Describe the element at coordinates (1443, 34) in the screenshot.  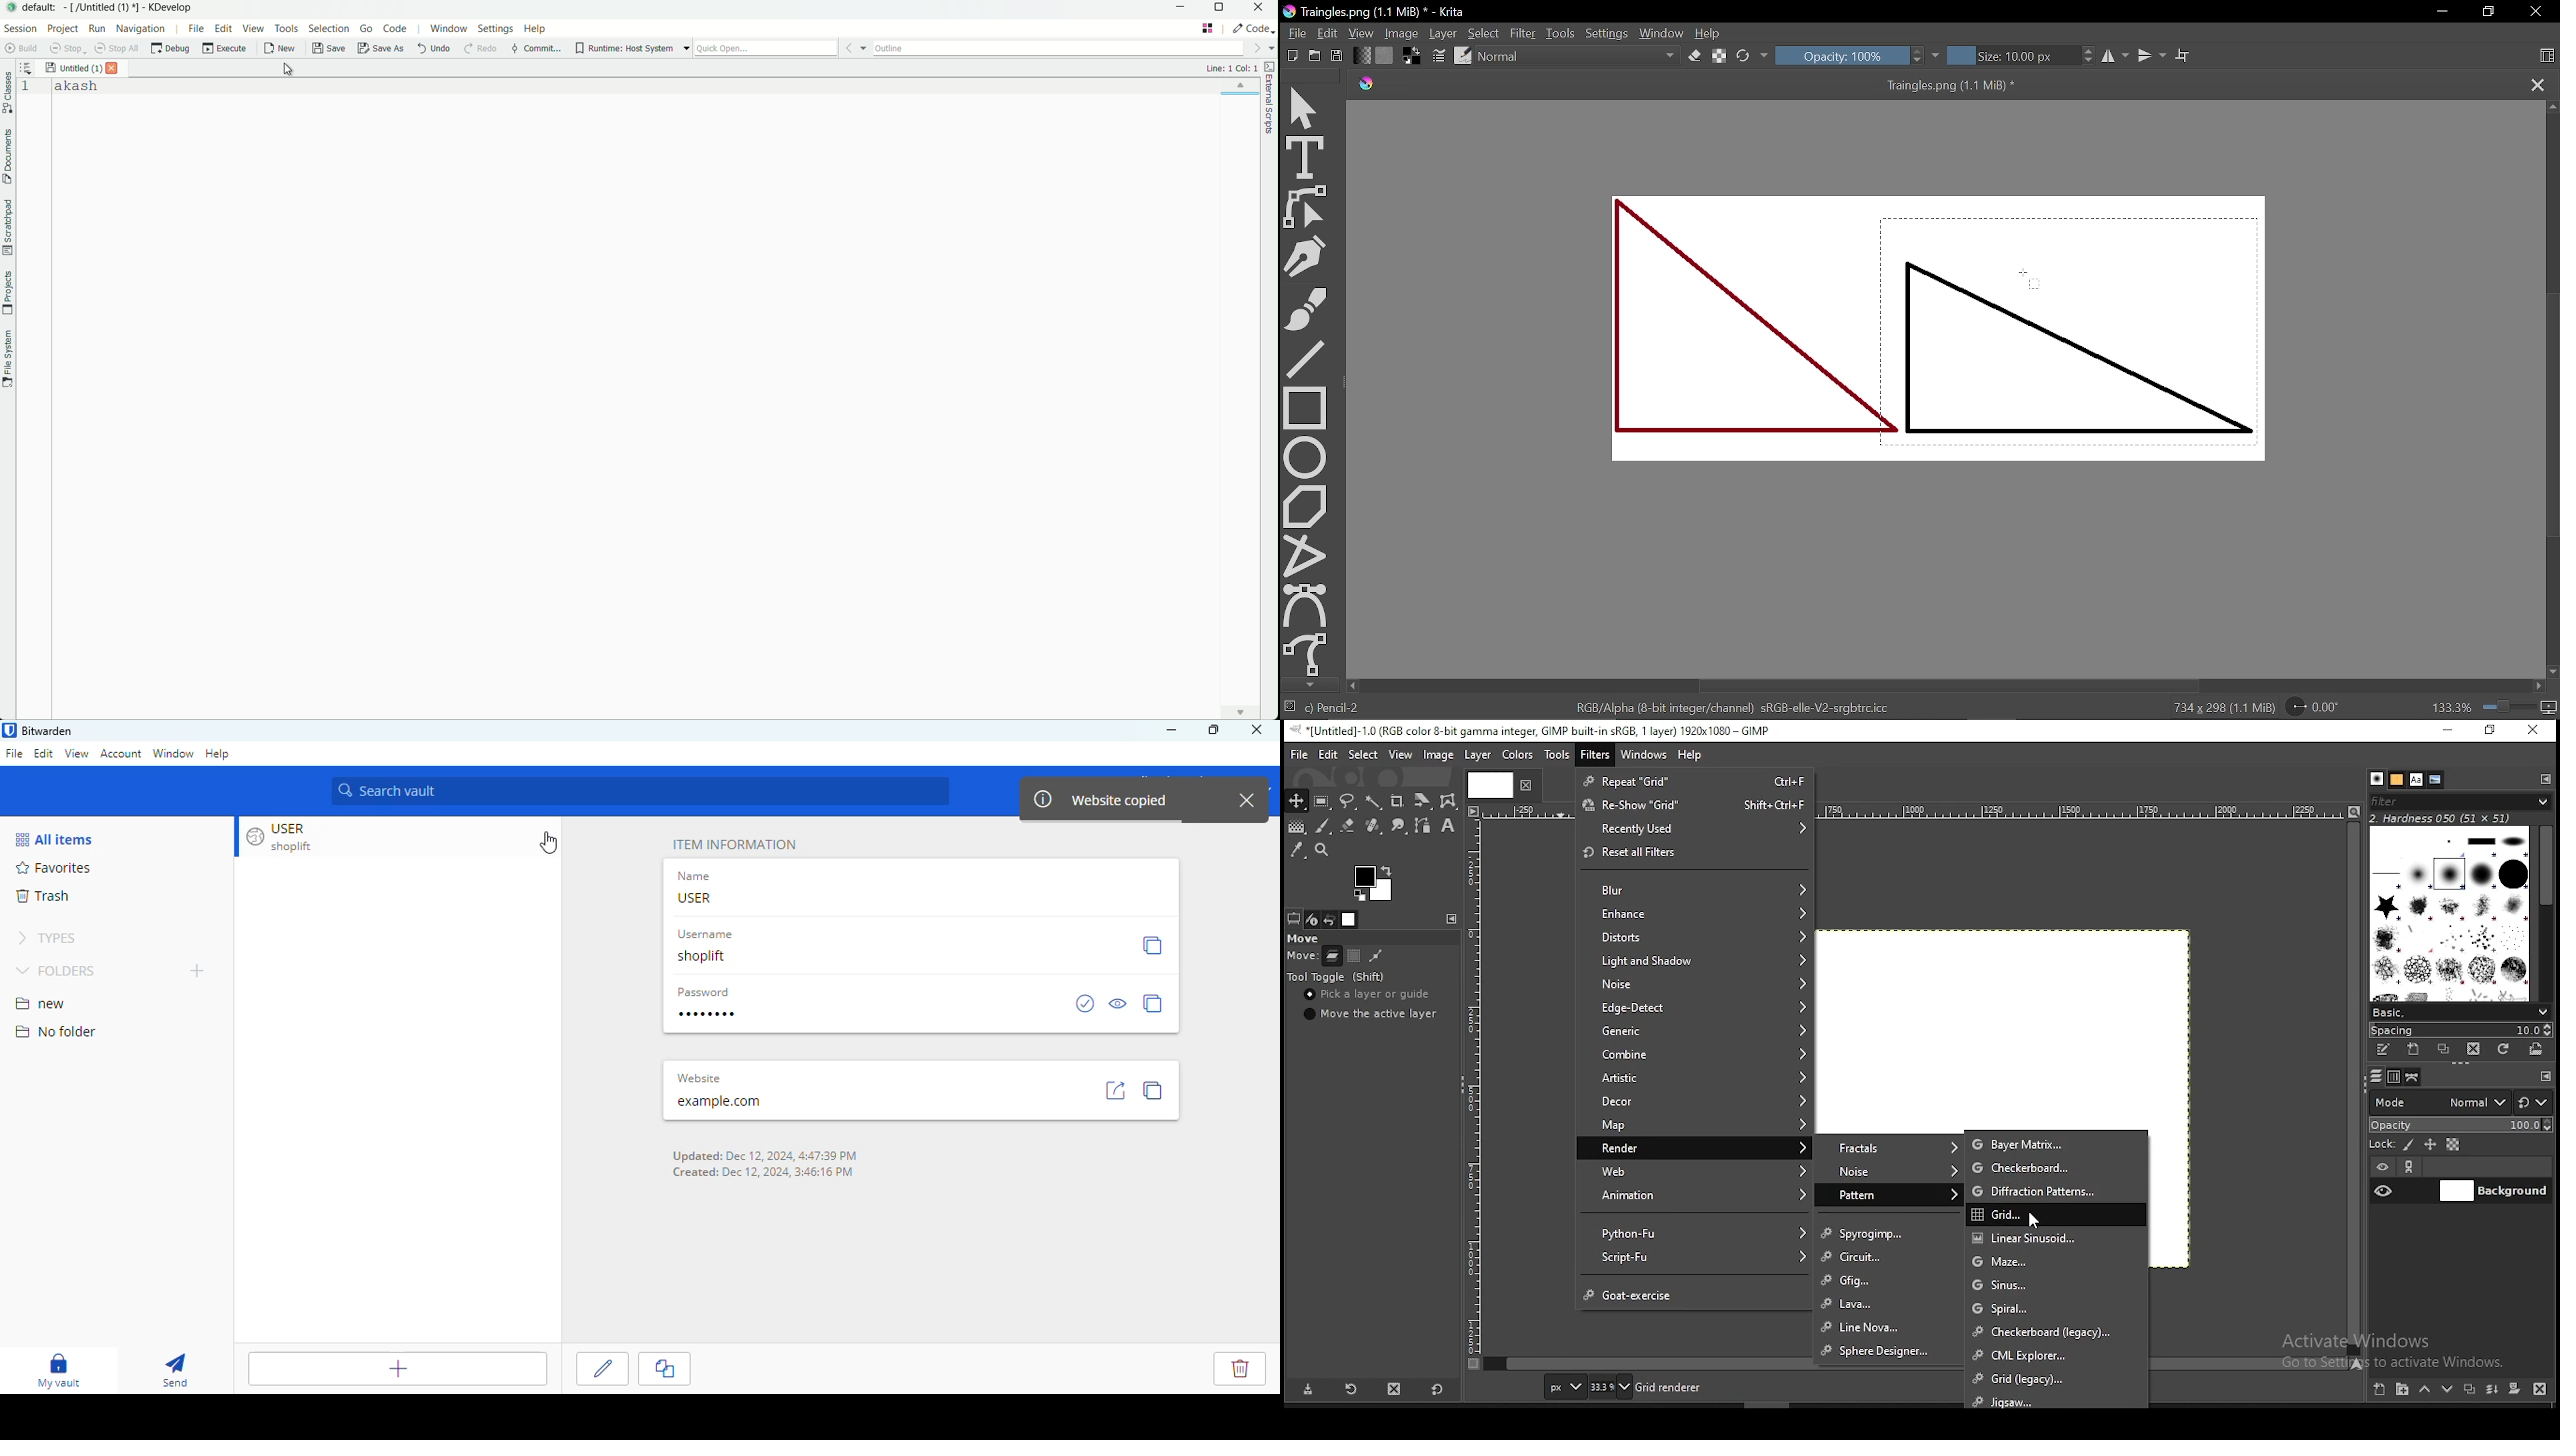
I see `Layer` at that location.